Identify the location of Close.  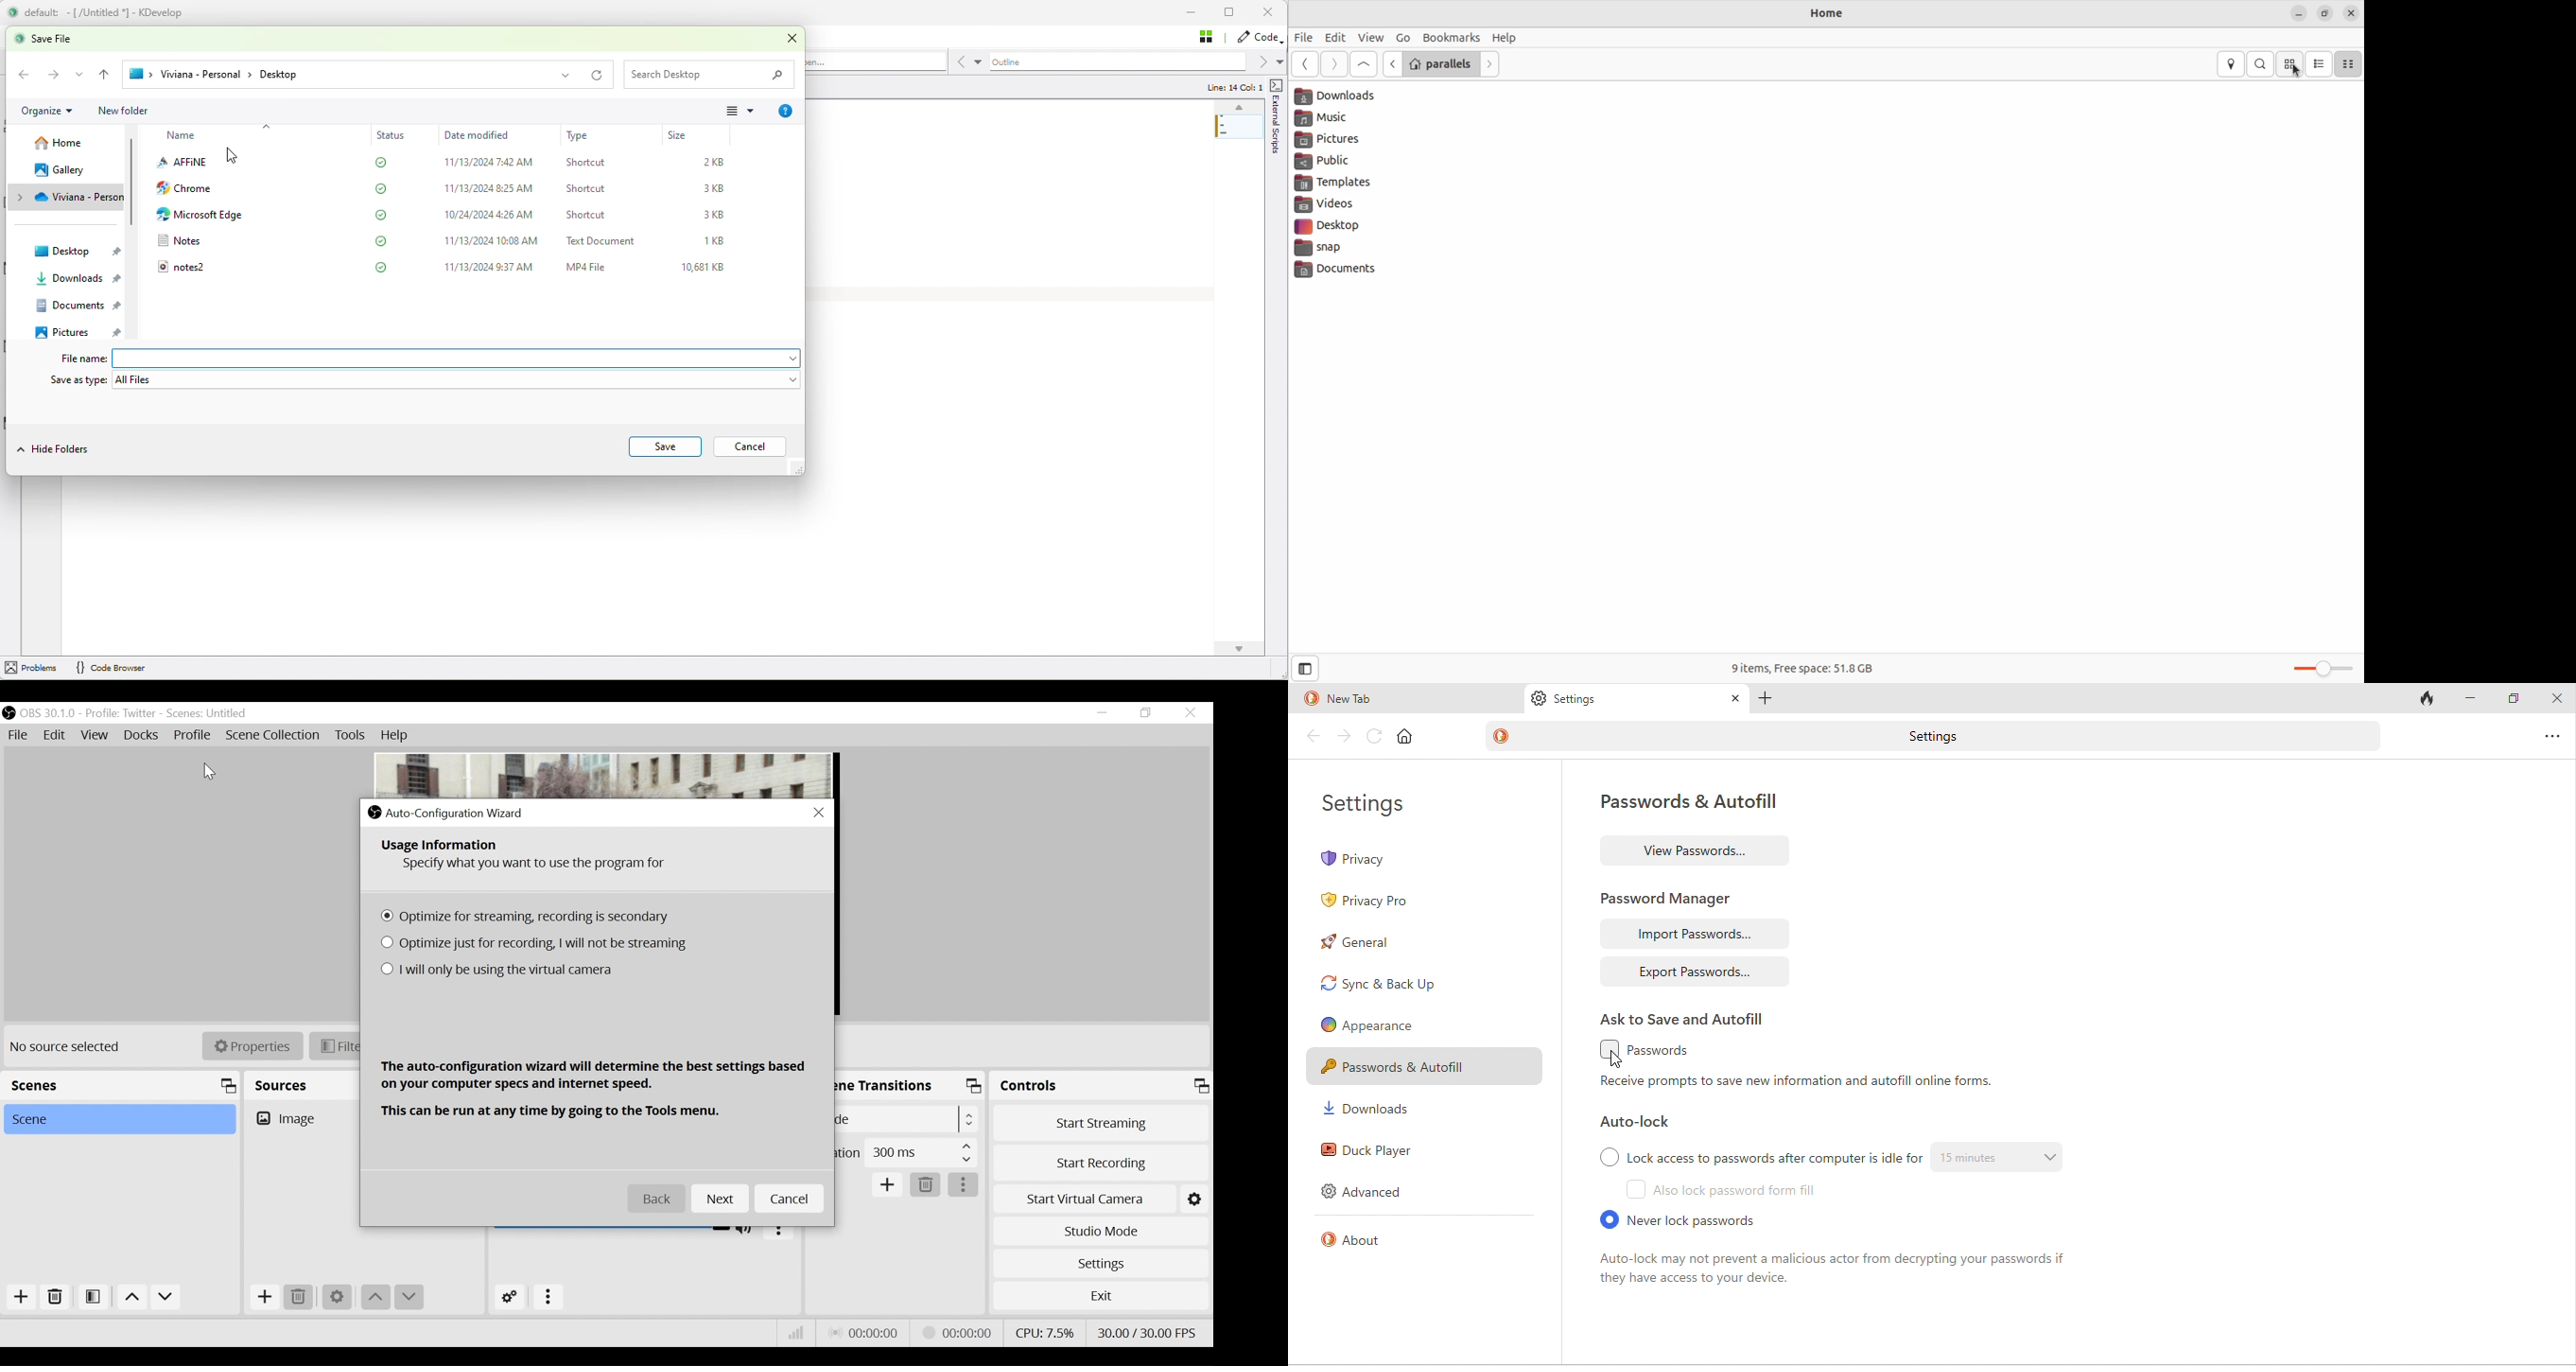
(1190, 712).